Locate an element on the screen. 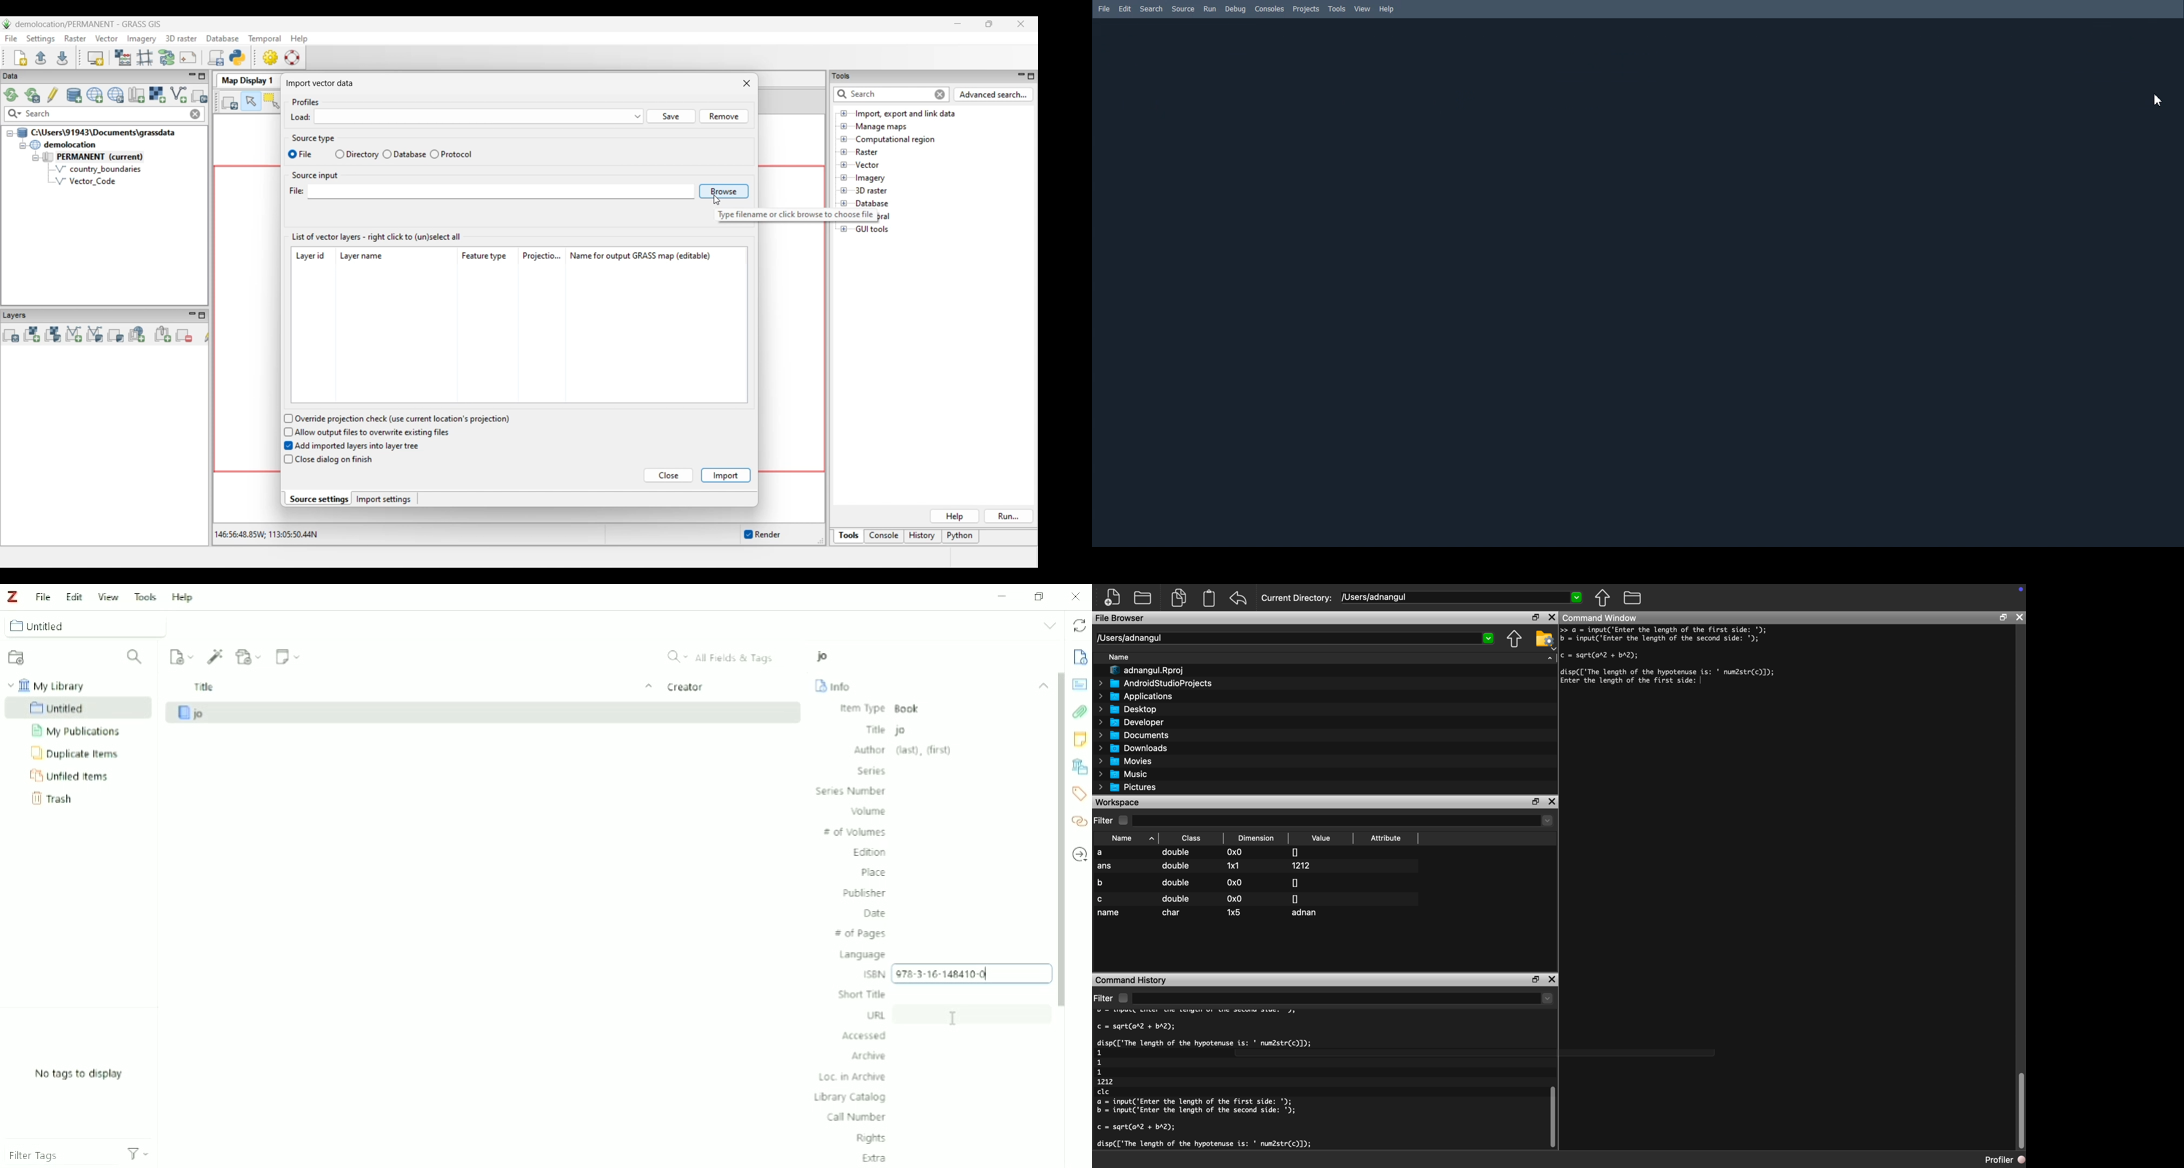 Image resolution: width=2184 pixels, height=1176 pixels. ISBN is located at coordinates (873, 974).